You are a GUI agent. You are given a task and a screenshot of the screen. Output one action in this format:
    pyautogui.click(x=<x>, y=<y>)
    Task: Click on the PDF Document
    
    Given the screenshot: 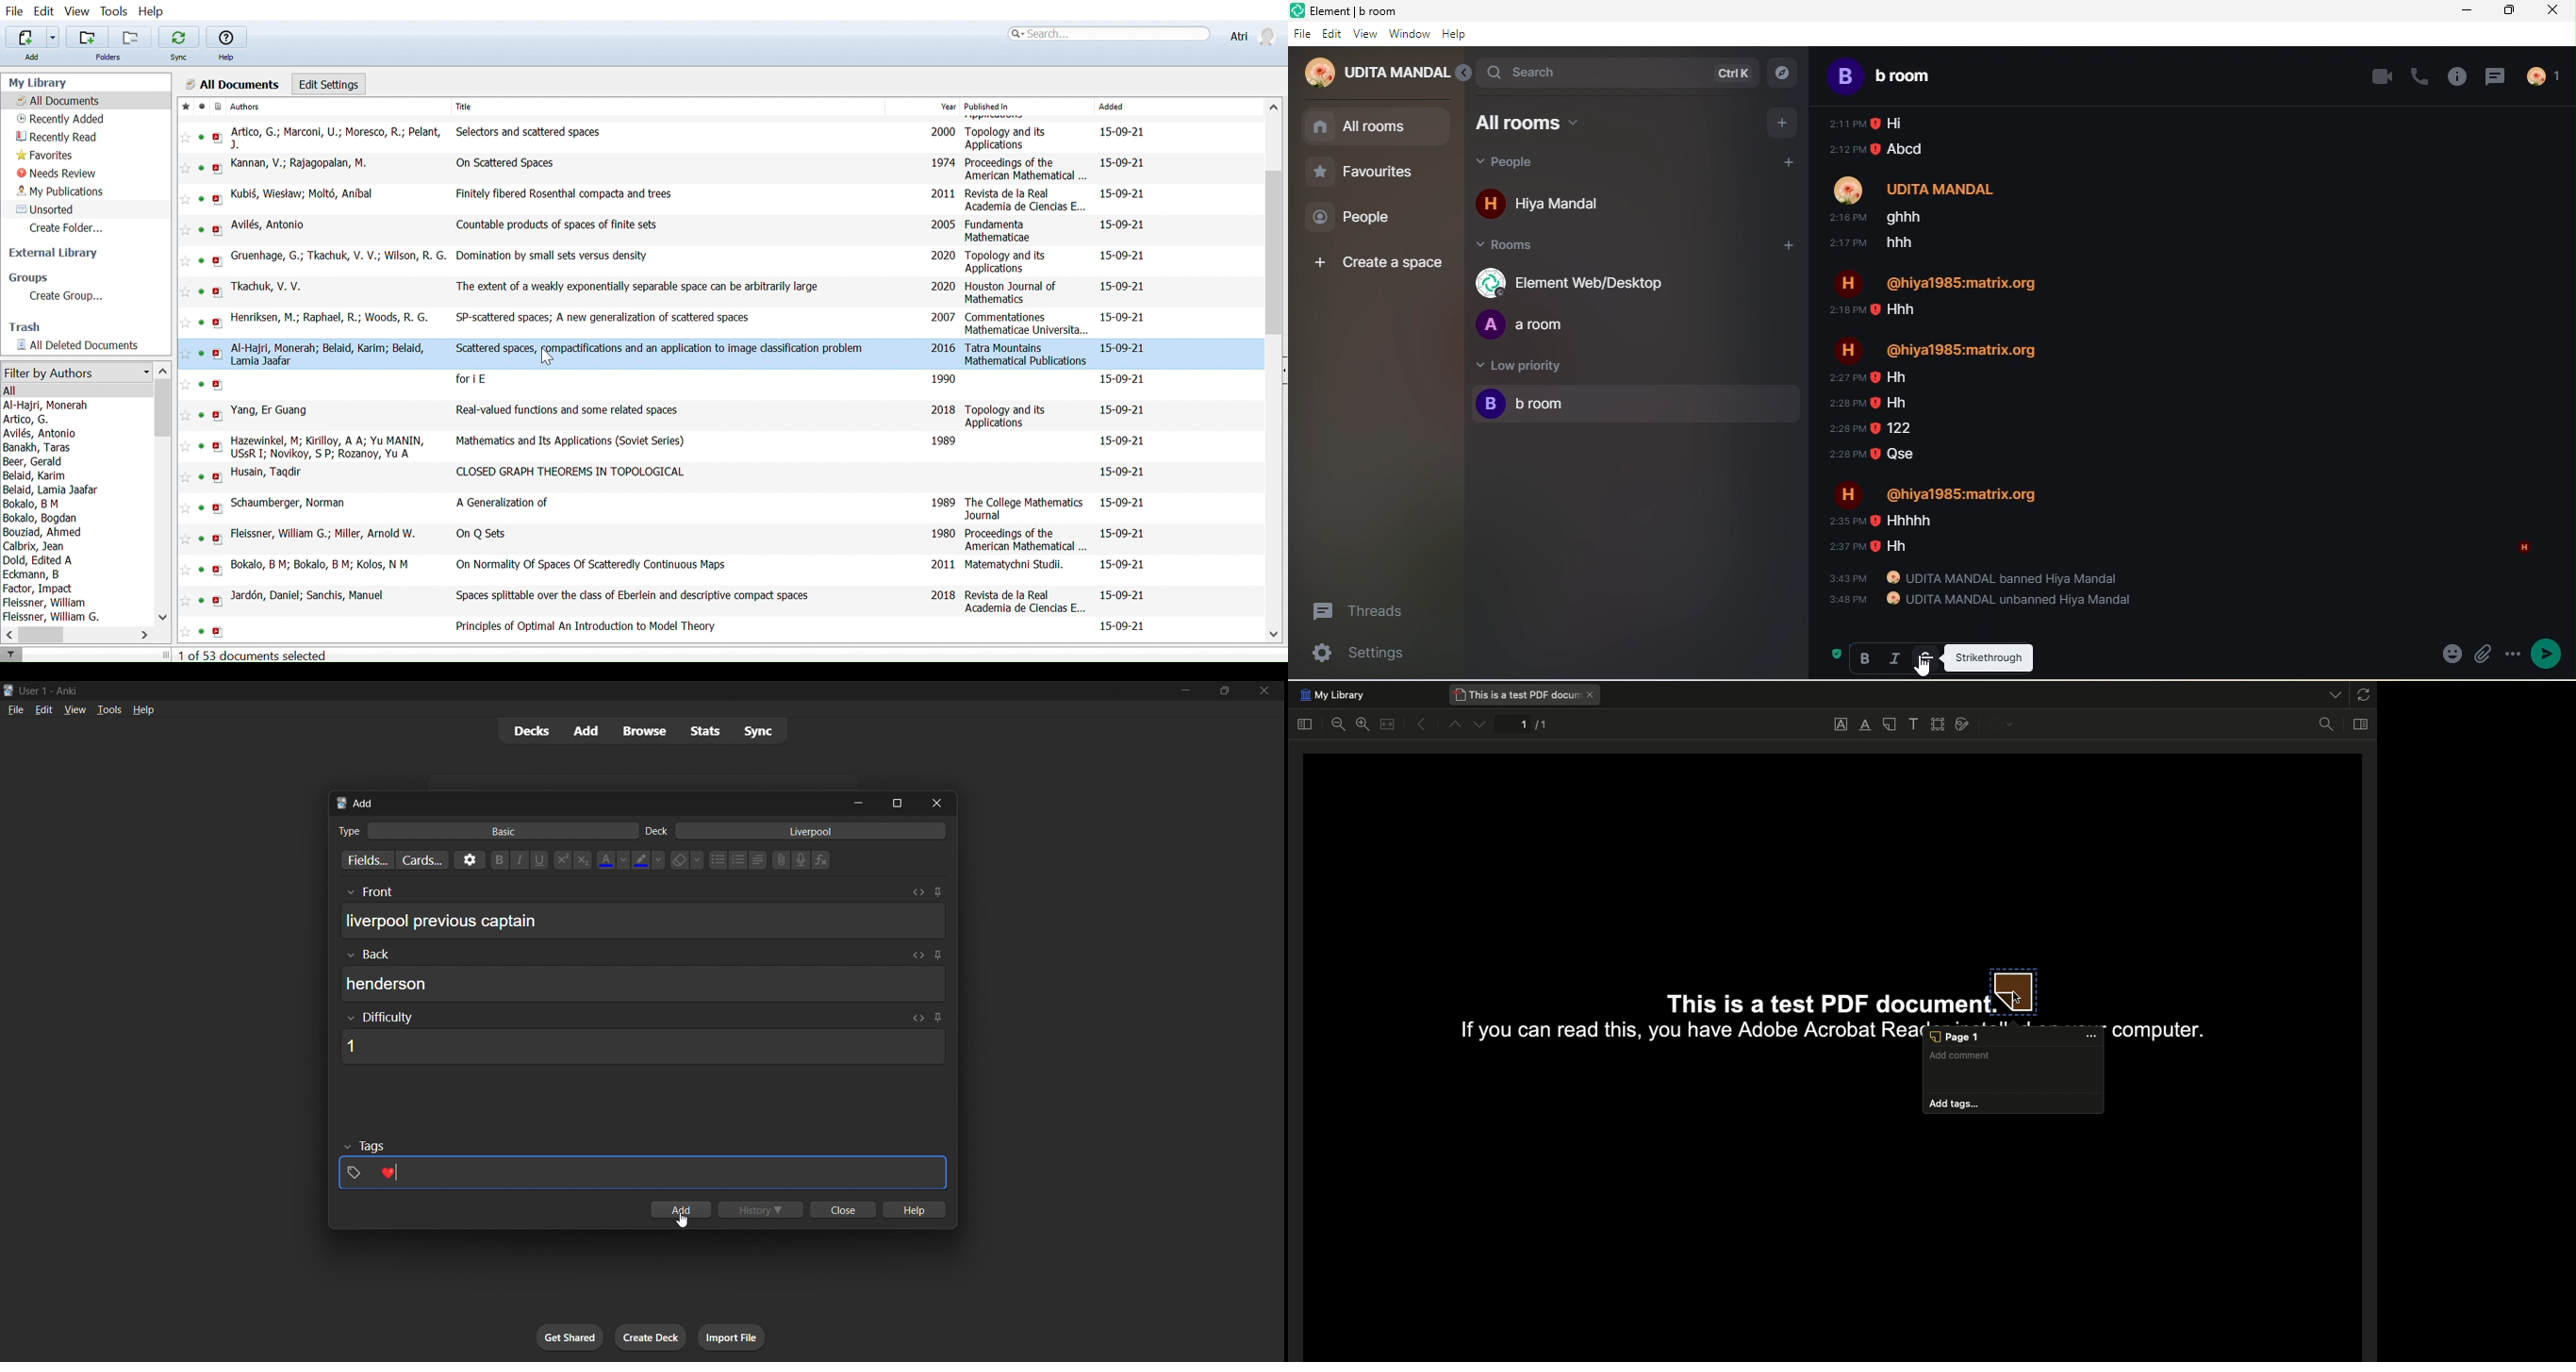 What is the action you would take?
    pyautogui.click(x=217, y=262)
    